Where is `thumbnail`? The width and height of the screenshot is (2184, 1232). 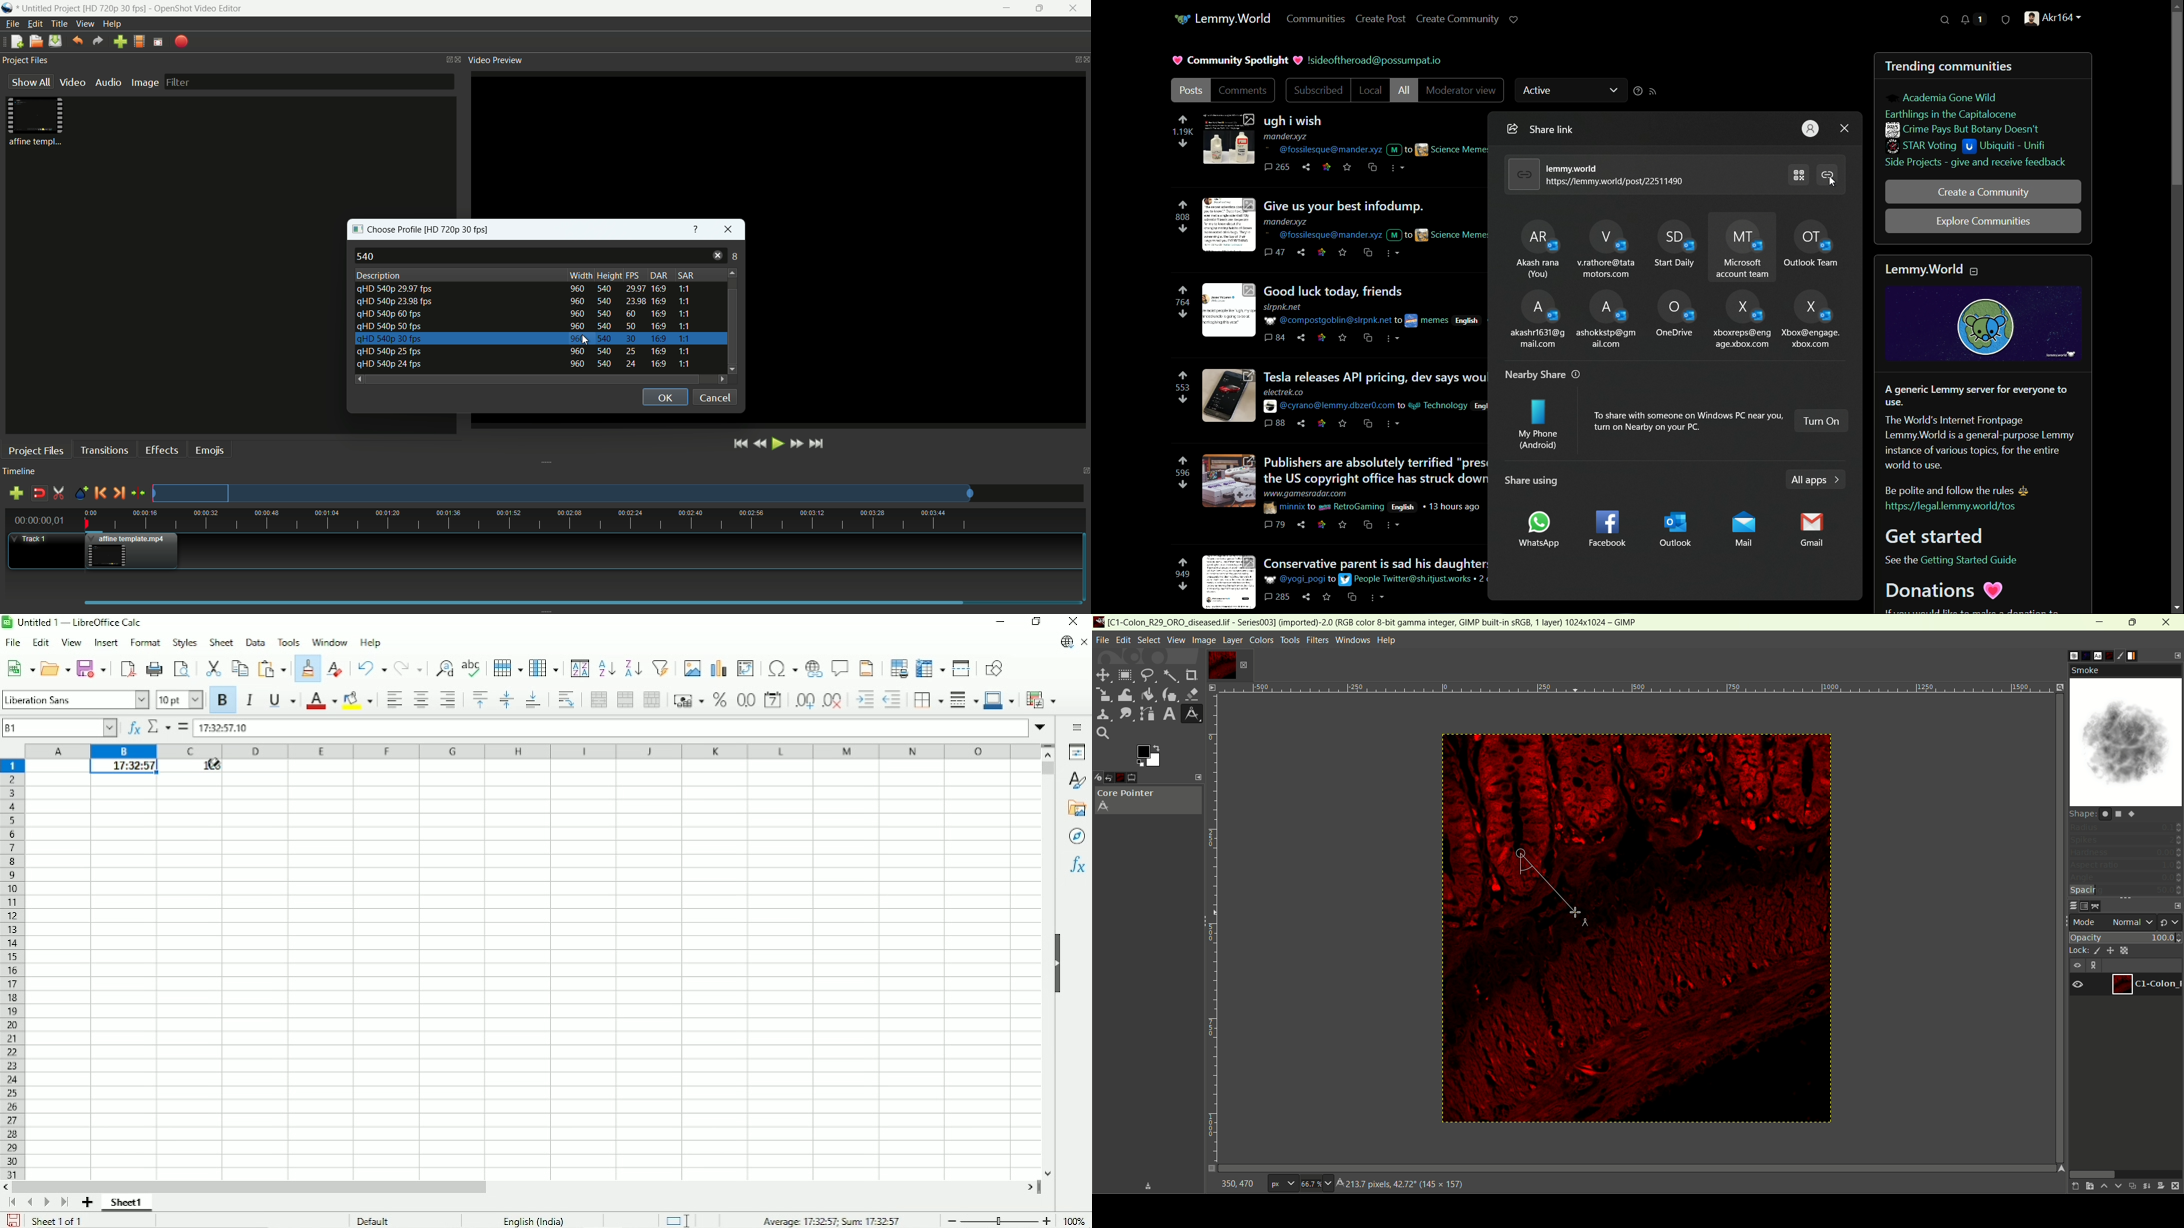
thumbnail is located at coordinates (1227, 482).